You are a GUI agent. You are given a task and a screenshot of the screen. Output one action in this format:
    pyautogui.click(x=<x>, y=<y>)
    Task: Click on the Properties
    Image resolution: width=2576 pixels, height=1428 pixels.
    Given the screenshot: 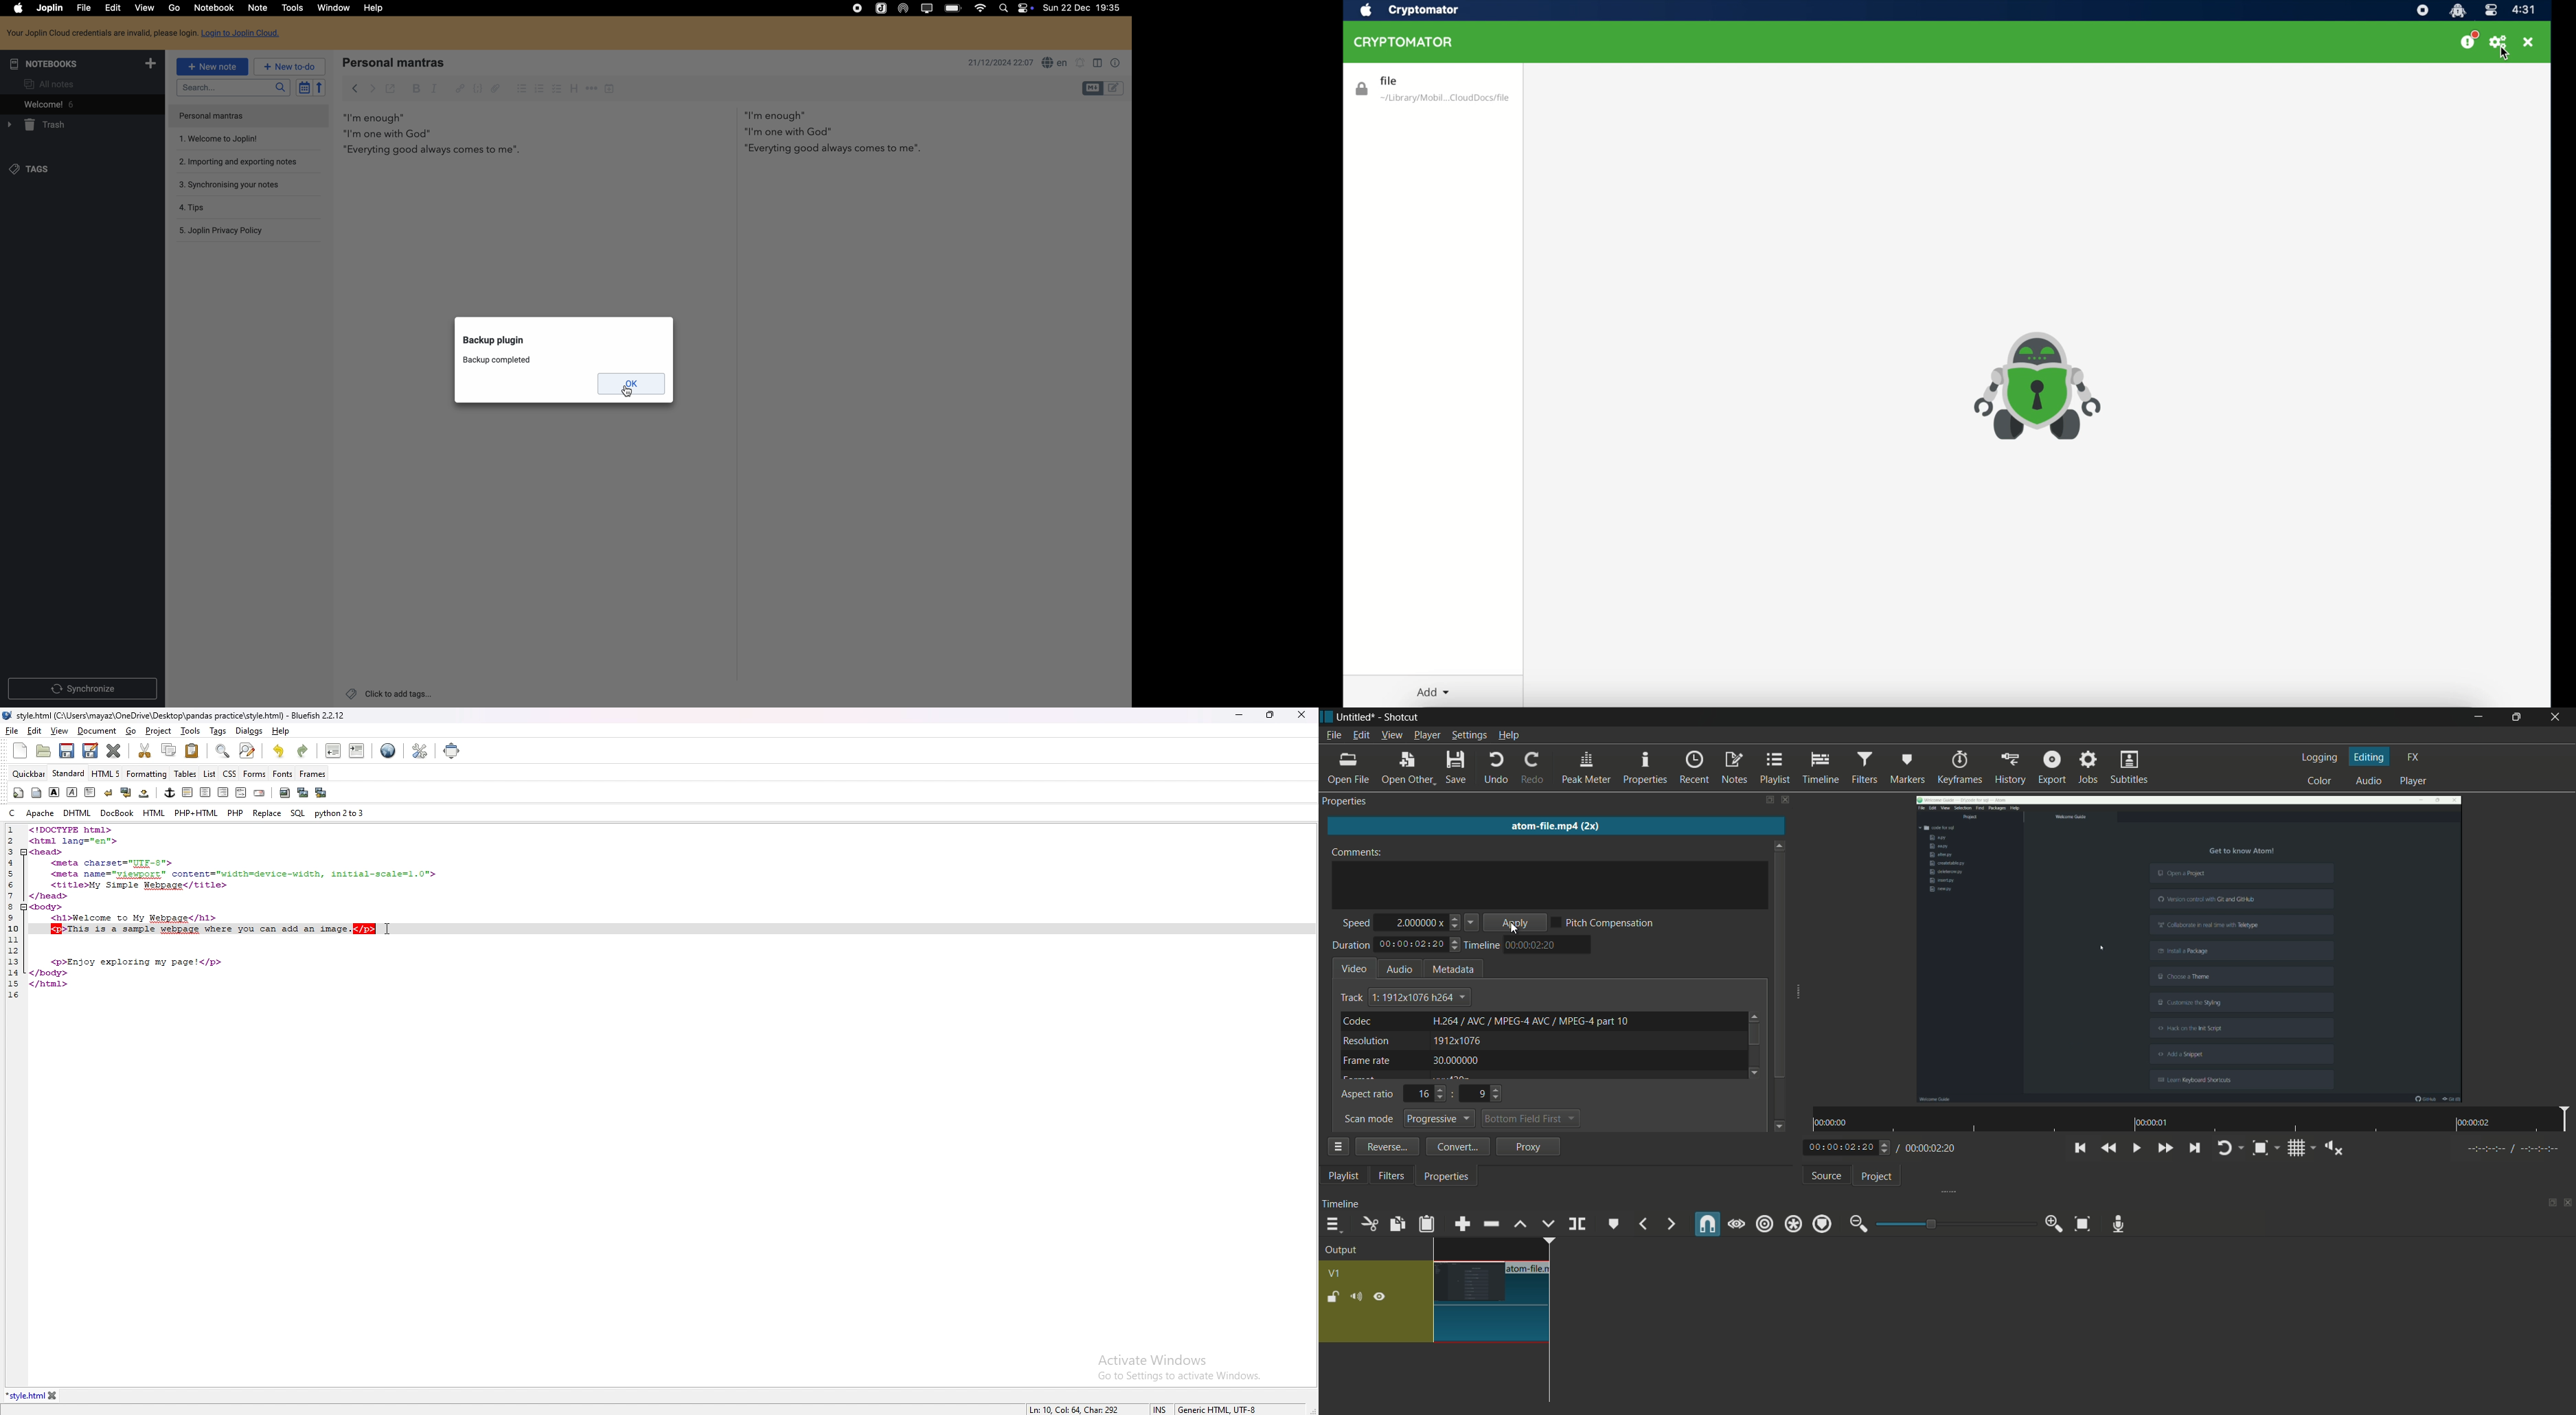 What is the action you would take?
    pyautogui.click(x=1351, y=801)
    